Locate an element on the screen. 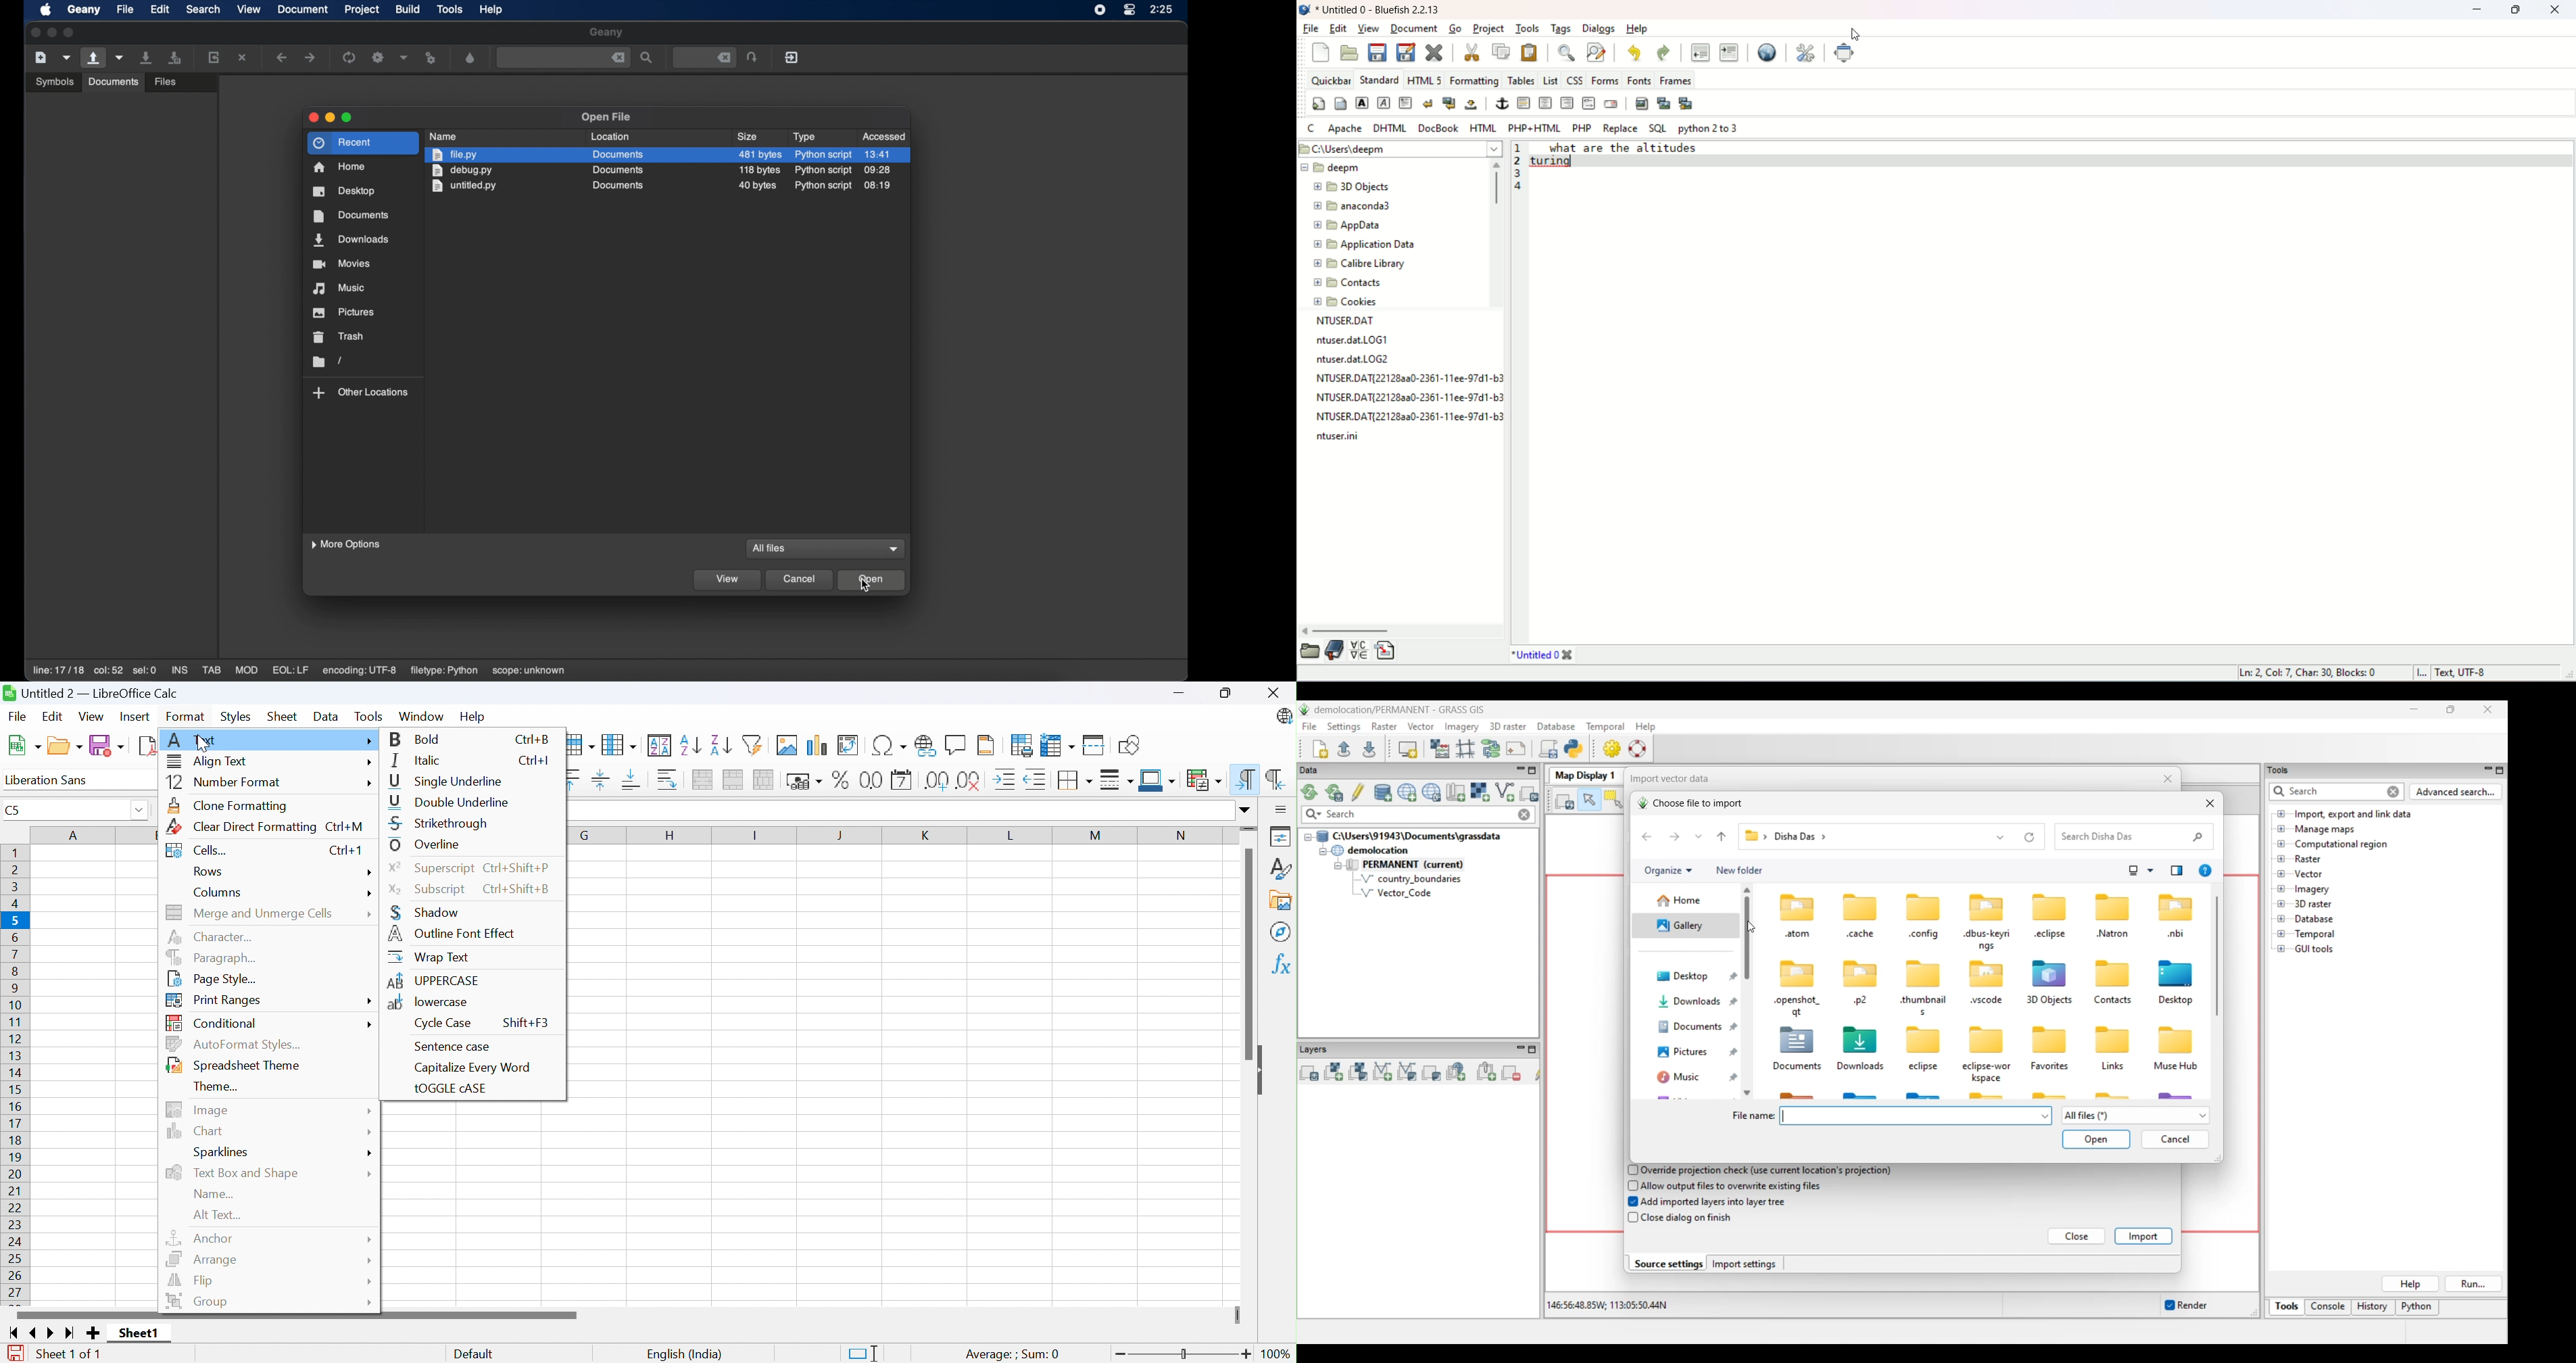 This screenshot has width=2576, height=1372. Save is located at coordinates (106, 745).